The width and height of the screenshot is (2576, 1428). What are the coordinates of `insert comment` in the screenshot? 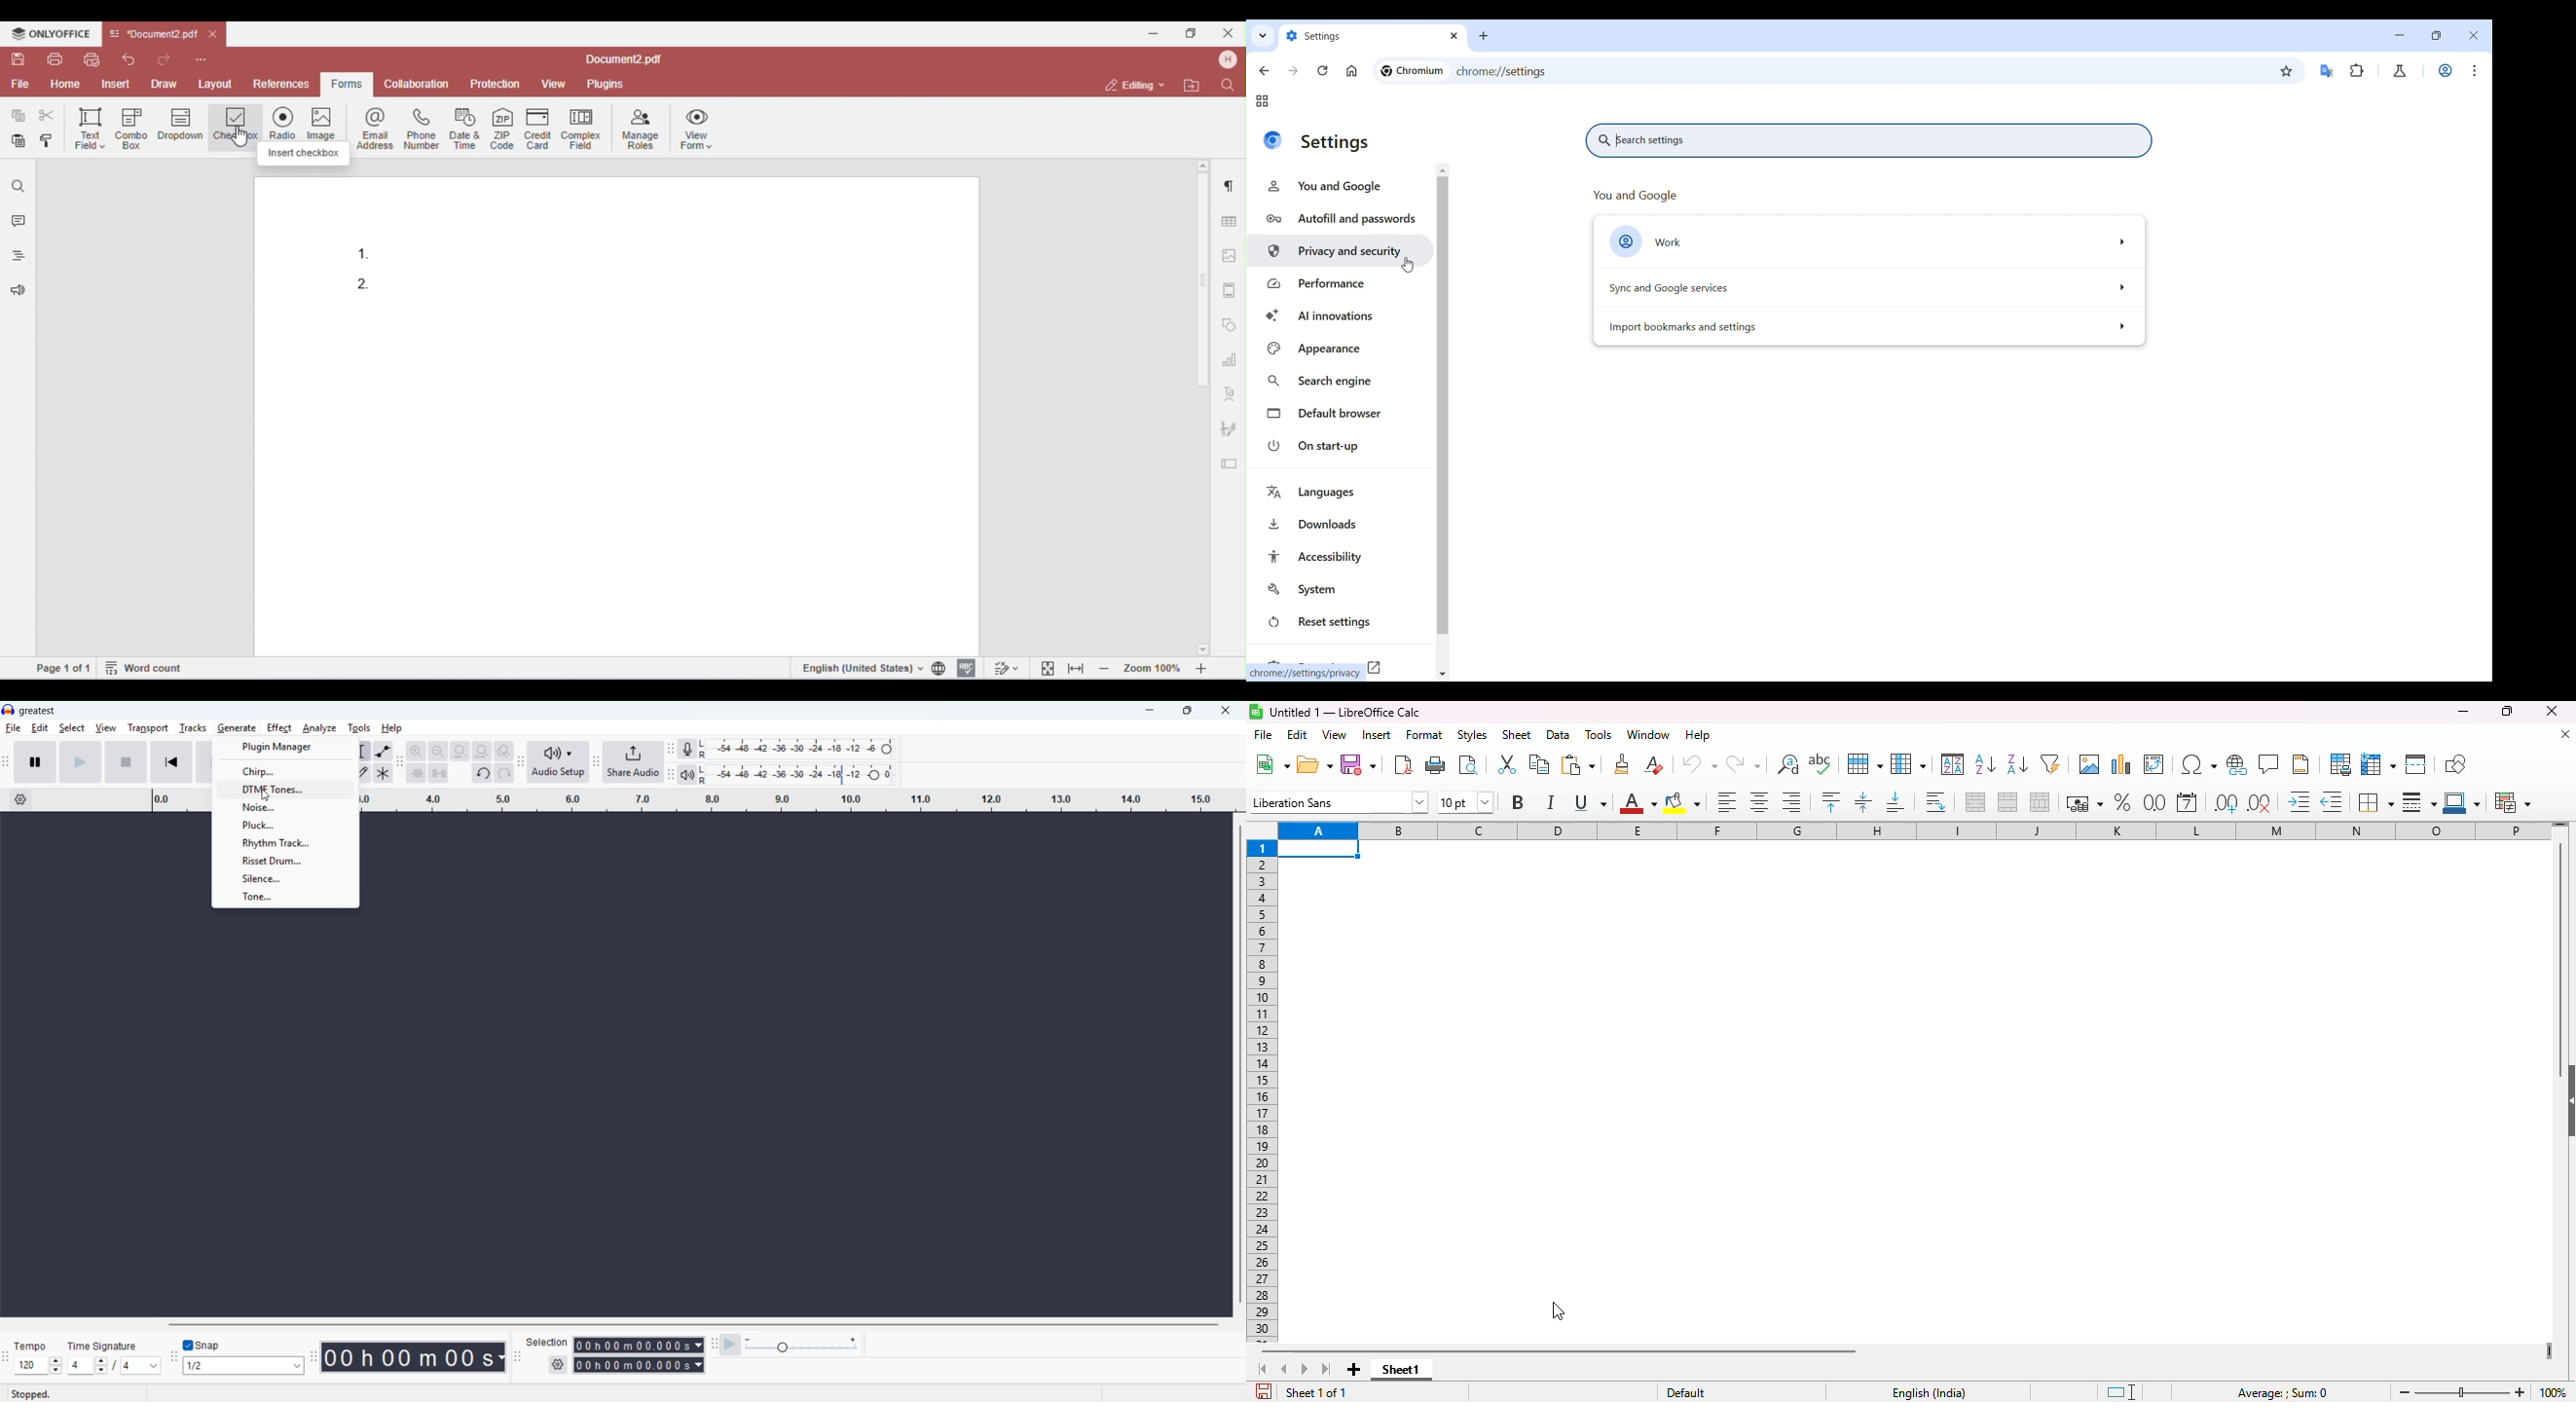 It's located at (2268, 764).